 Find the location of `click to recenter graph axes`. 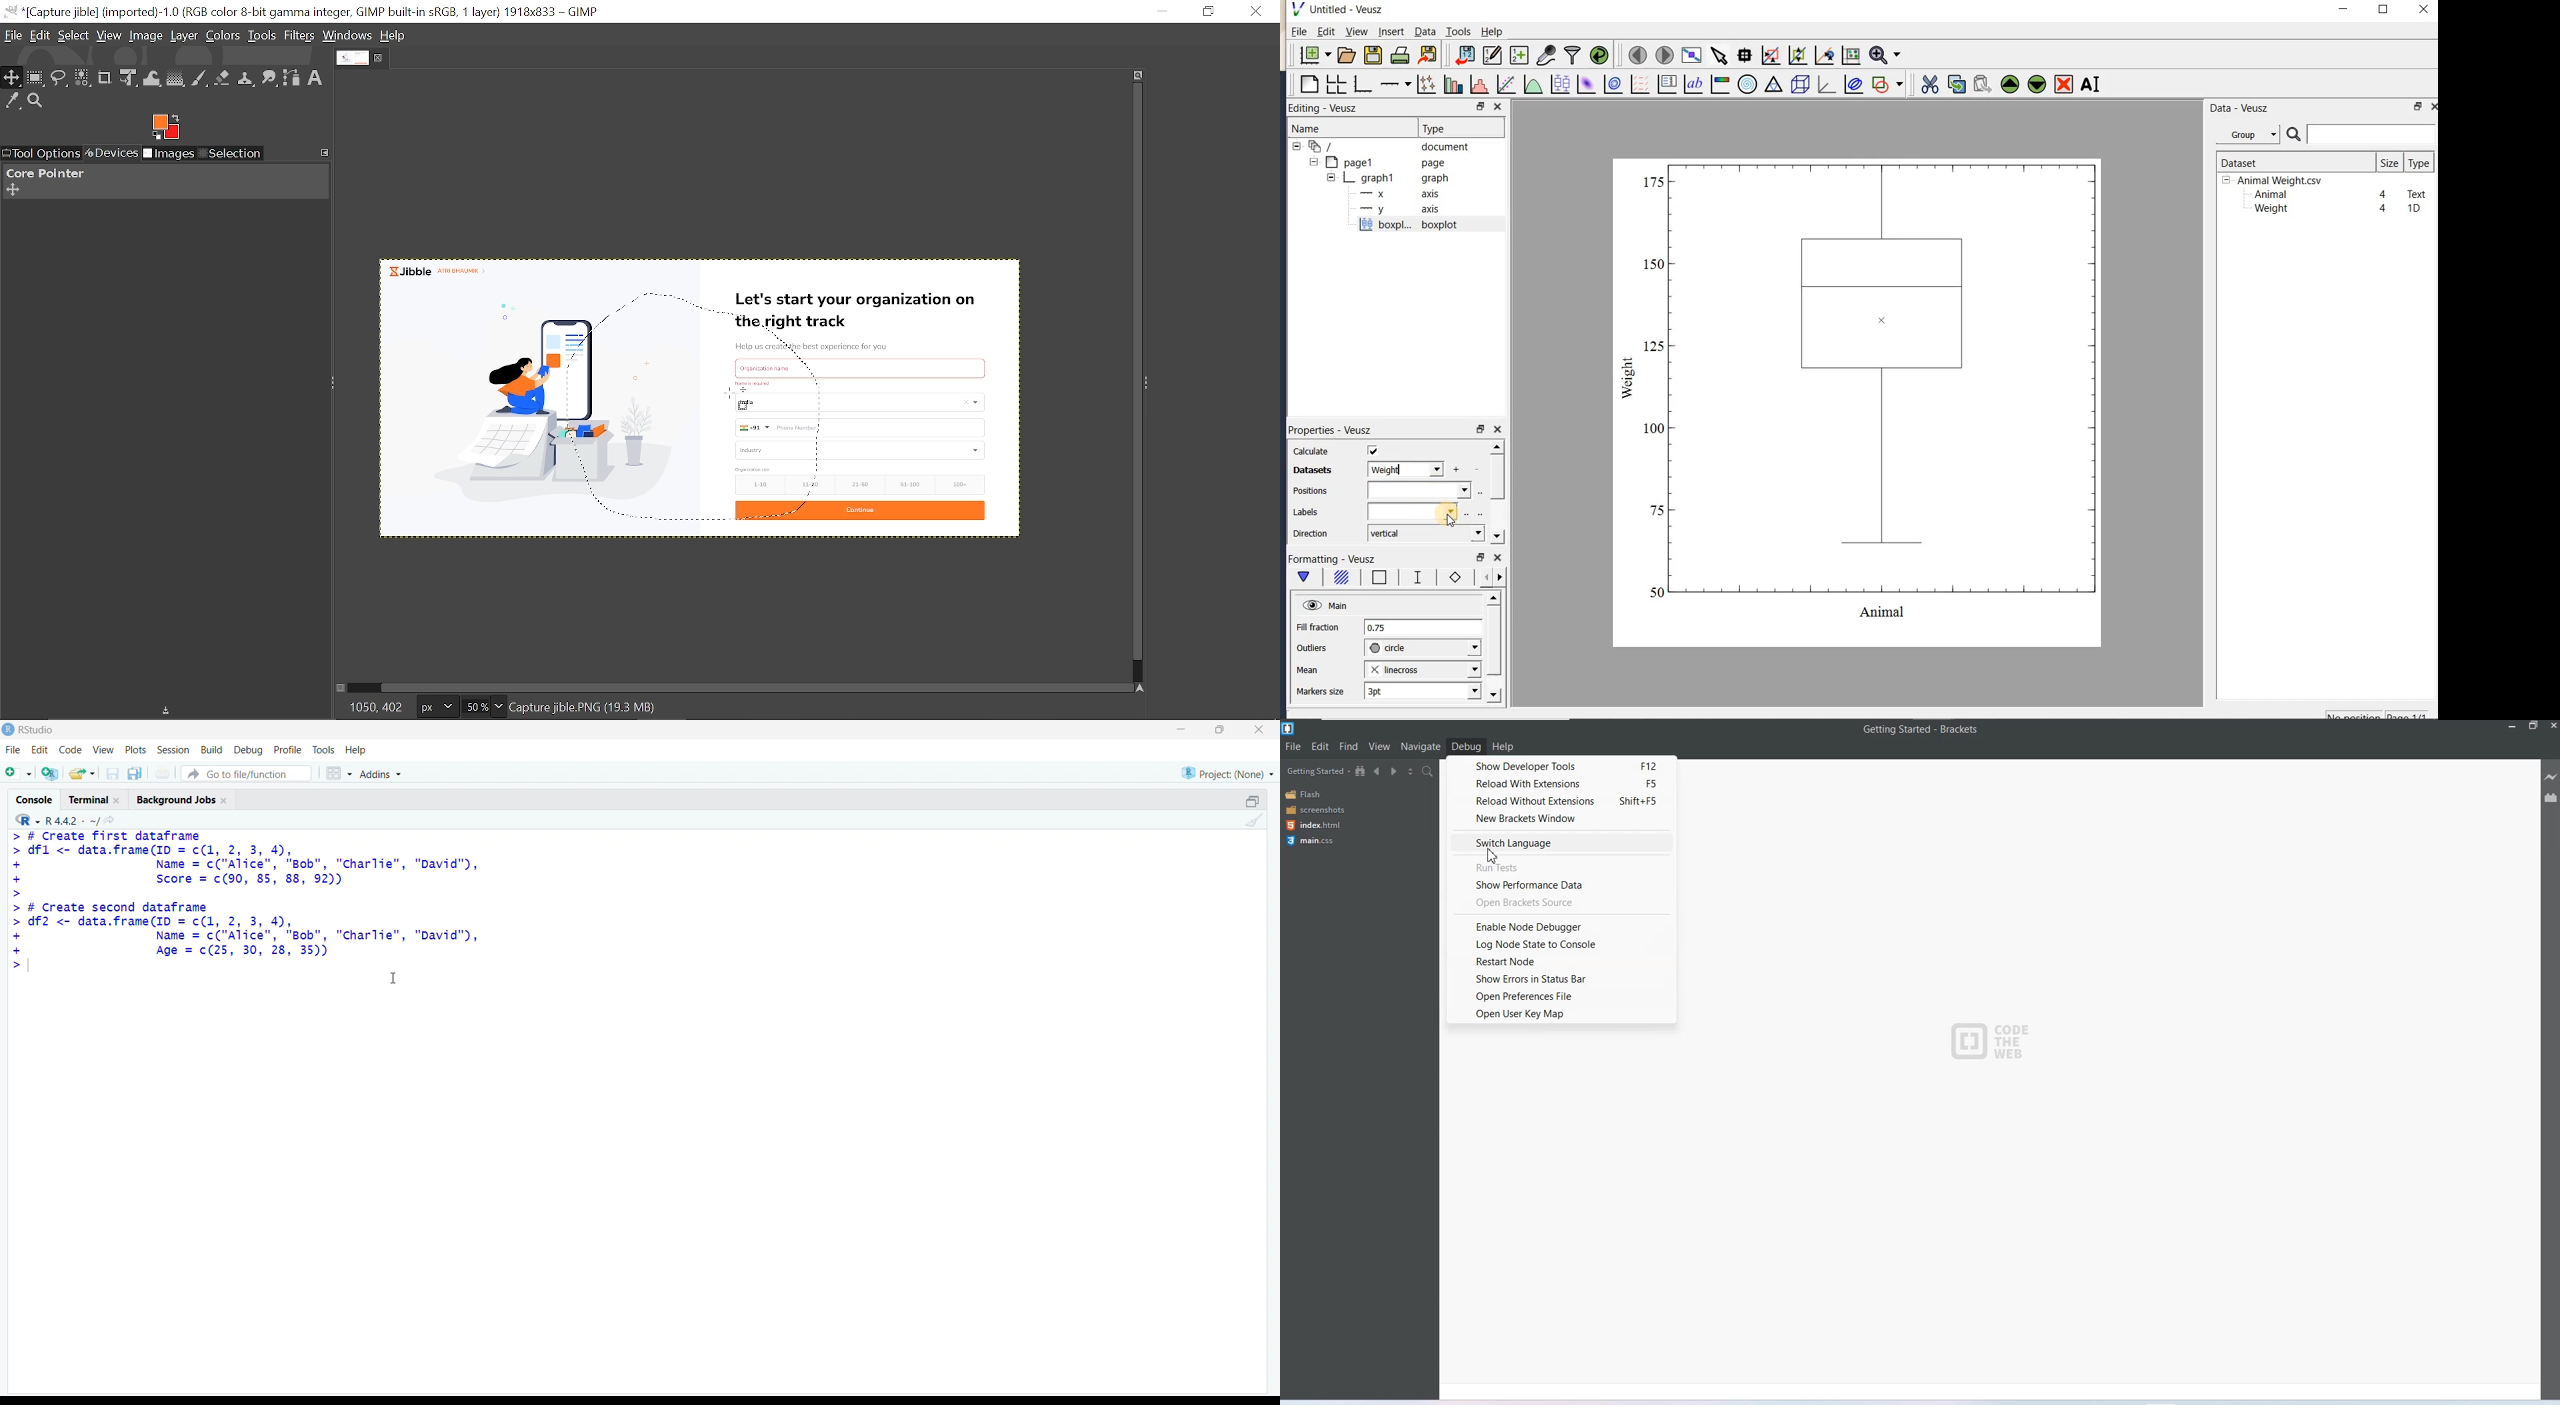

click to recenter graph axes is located at coordinates (1825, 56).